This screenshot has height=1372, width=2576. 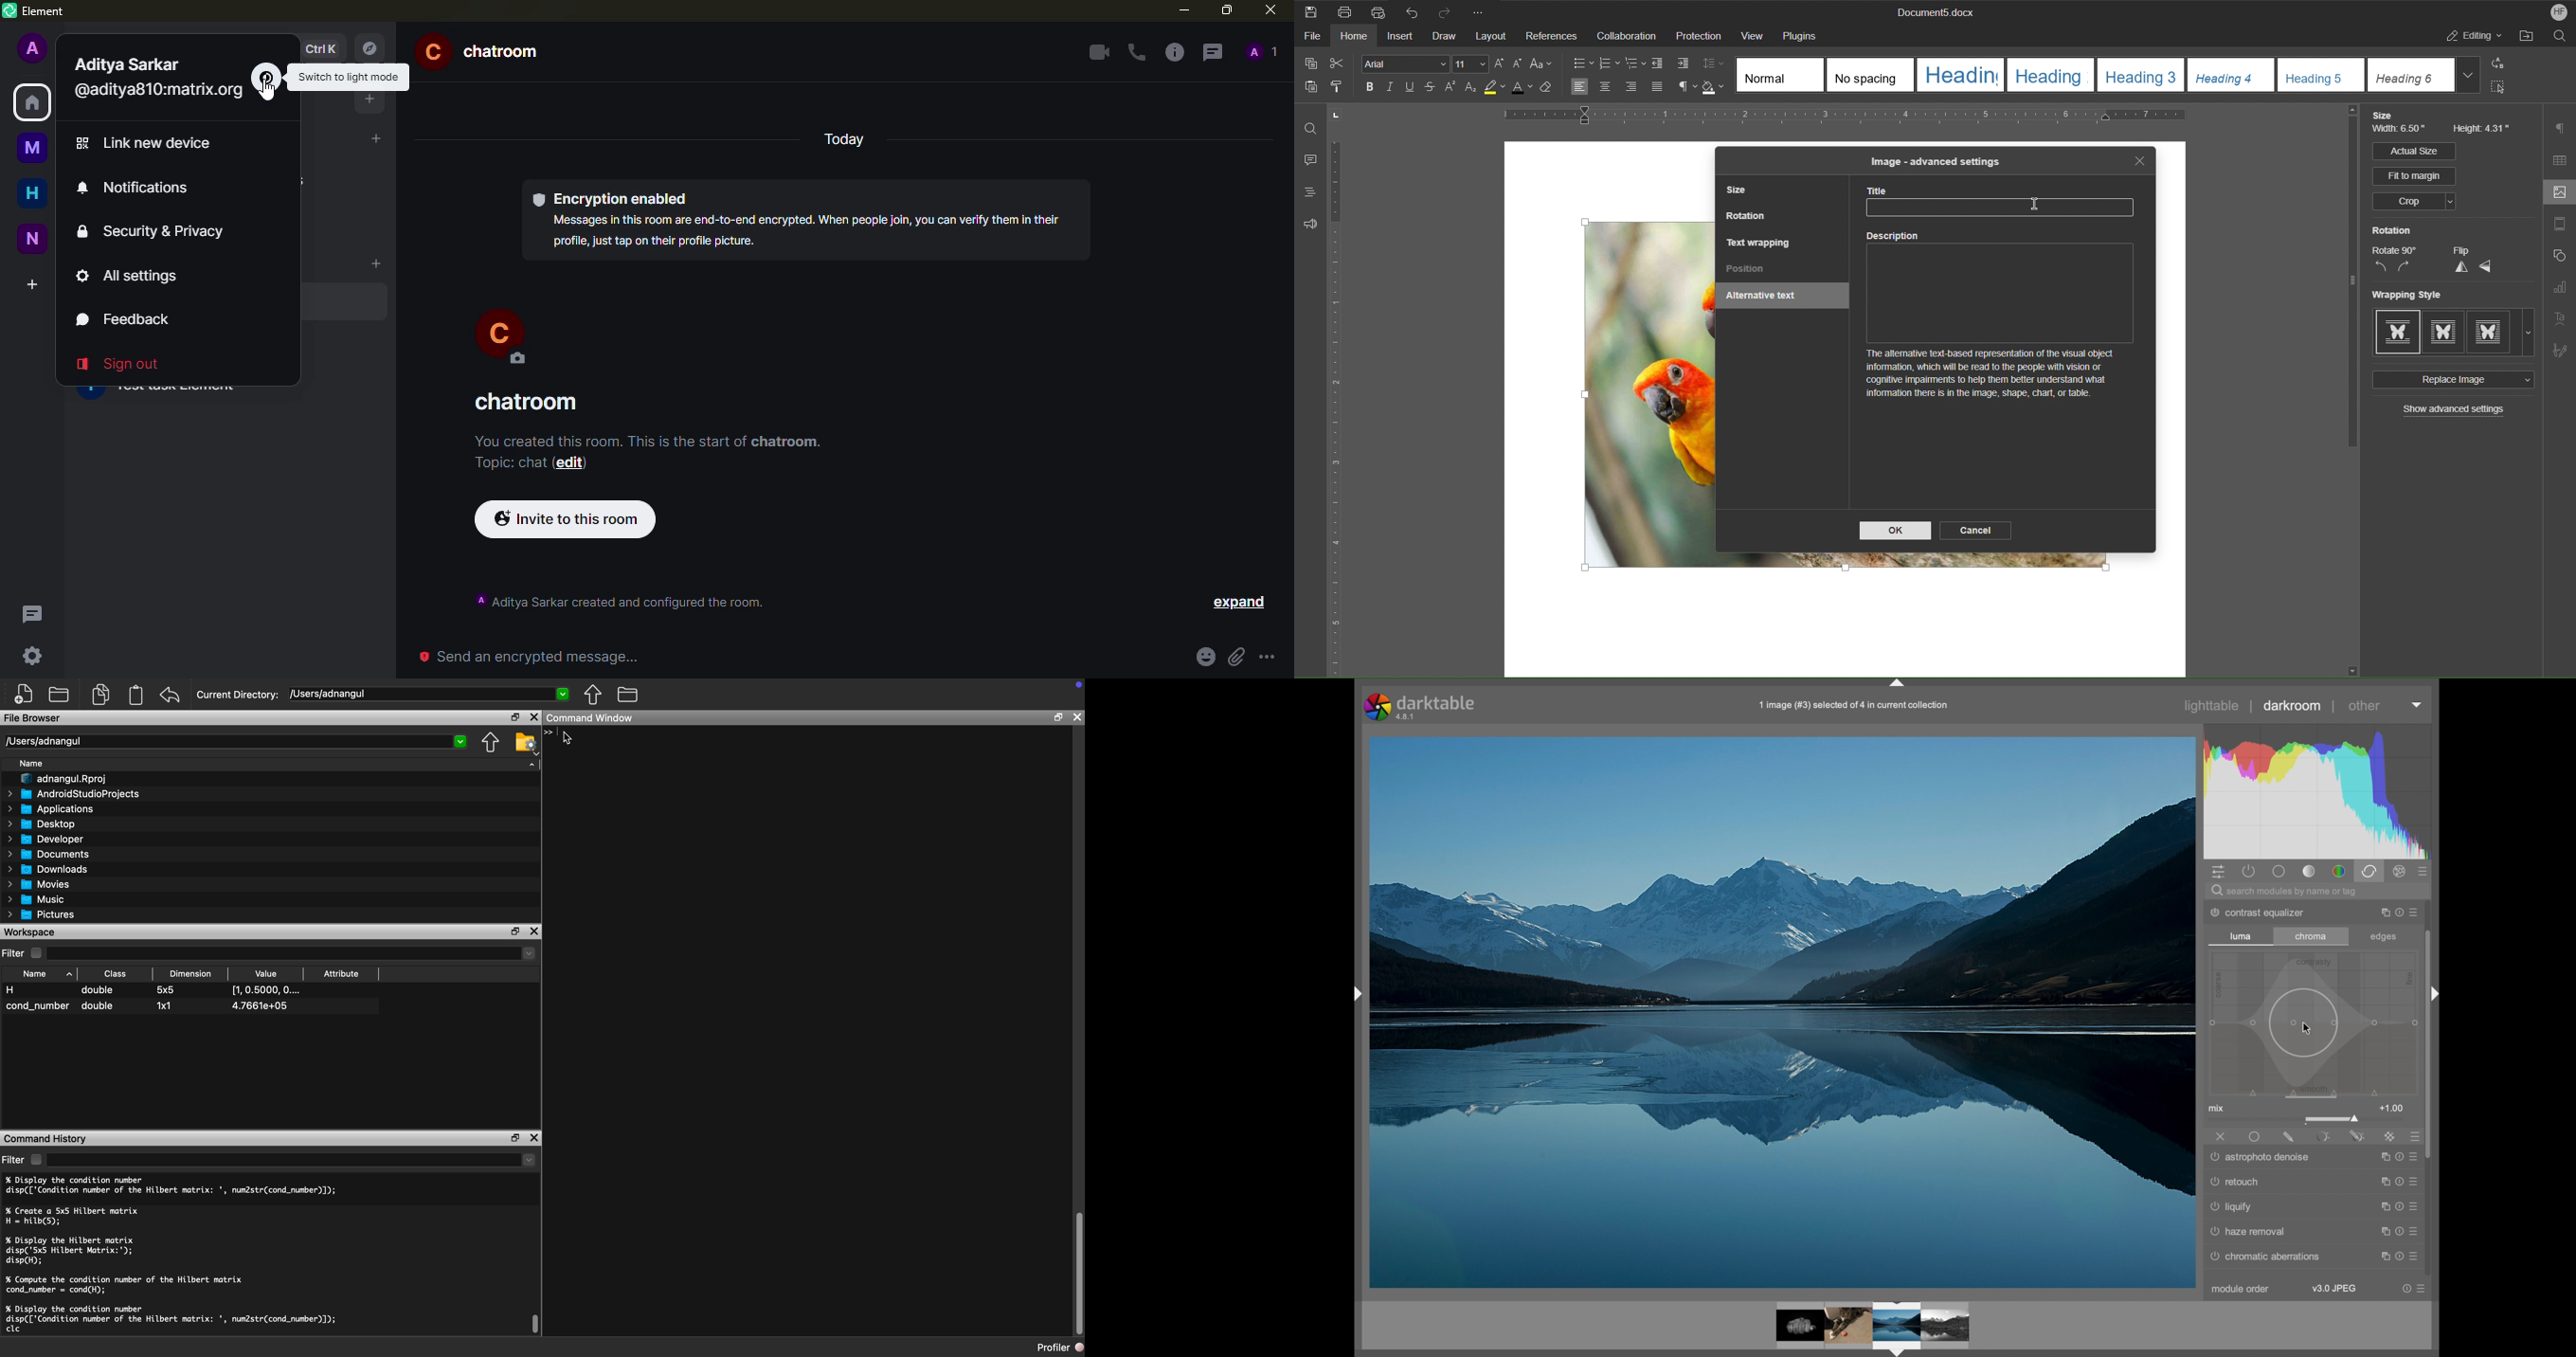 What do you see at coordinates (2559, 290) in the screenshot?
I see `Graph Settings` at bounding box center [2559, 290].